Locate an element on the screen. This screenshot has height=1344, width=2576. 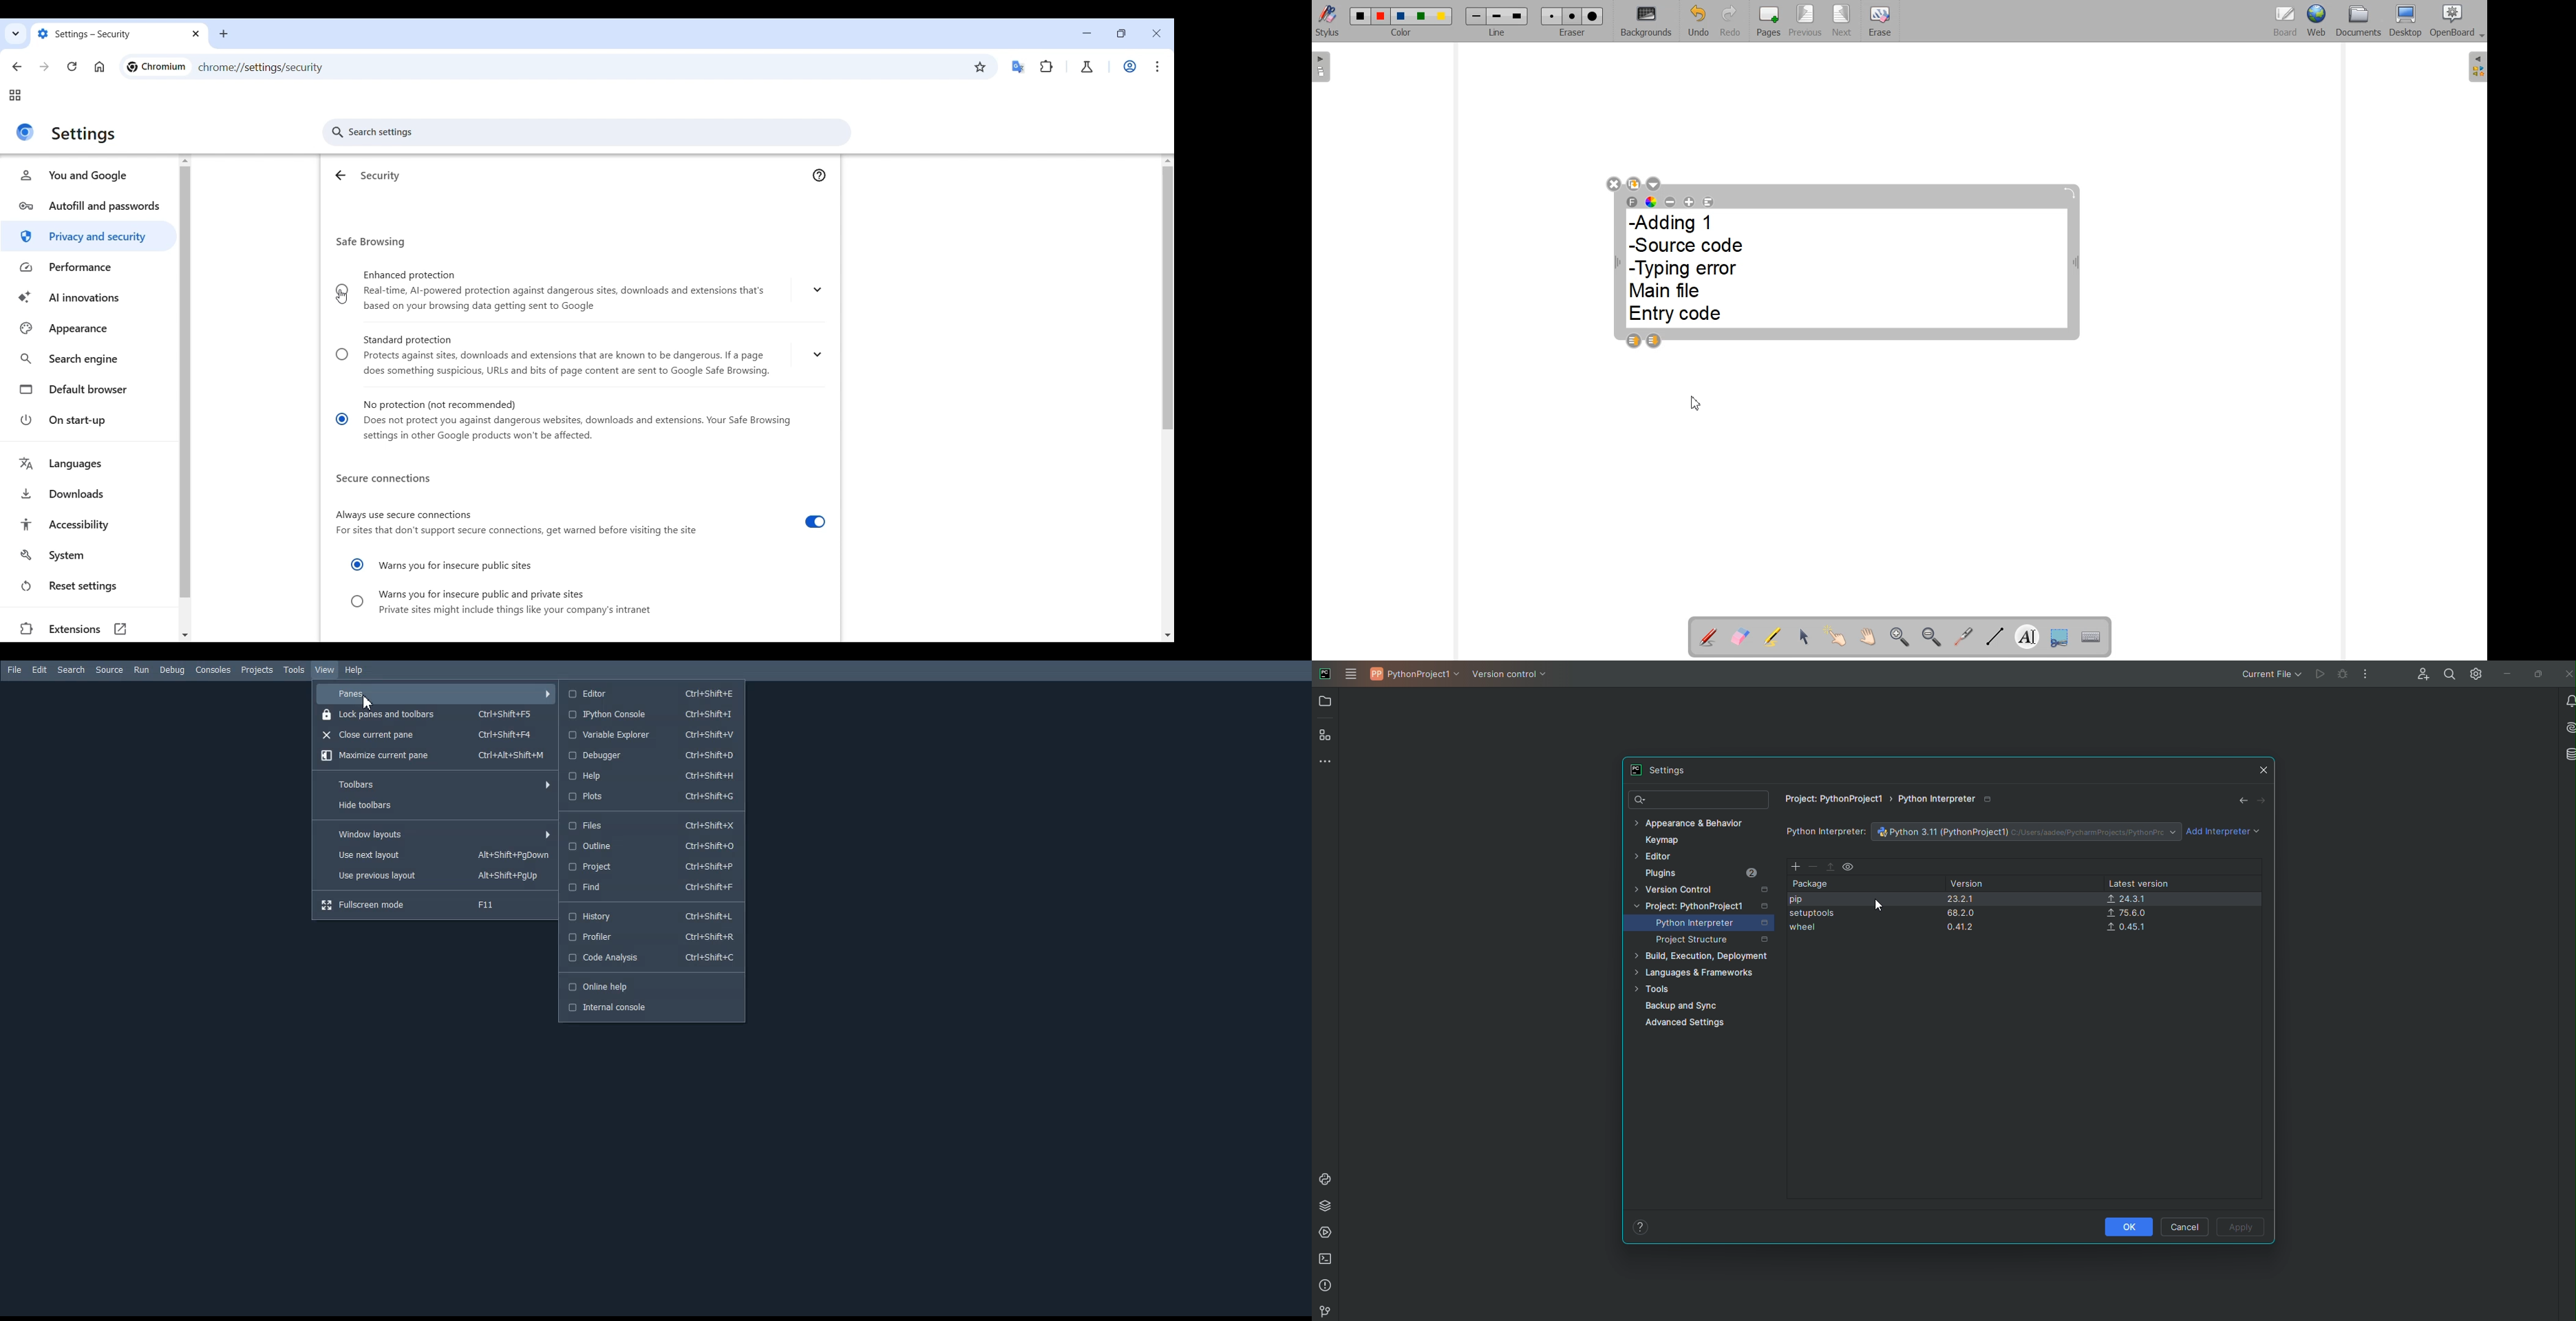
History is located at coordinates (649, 915).